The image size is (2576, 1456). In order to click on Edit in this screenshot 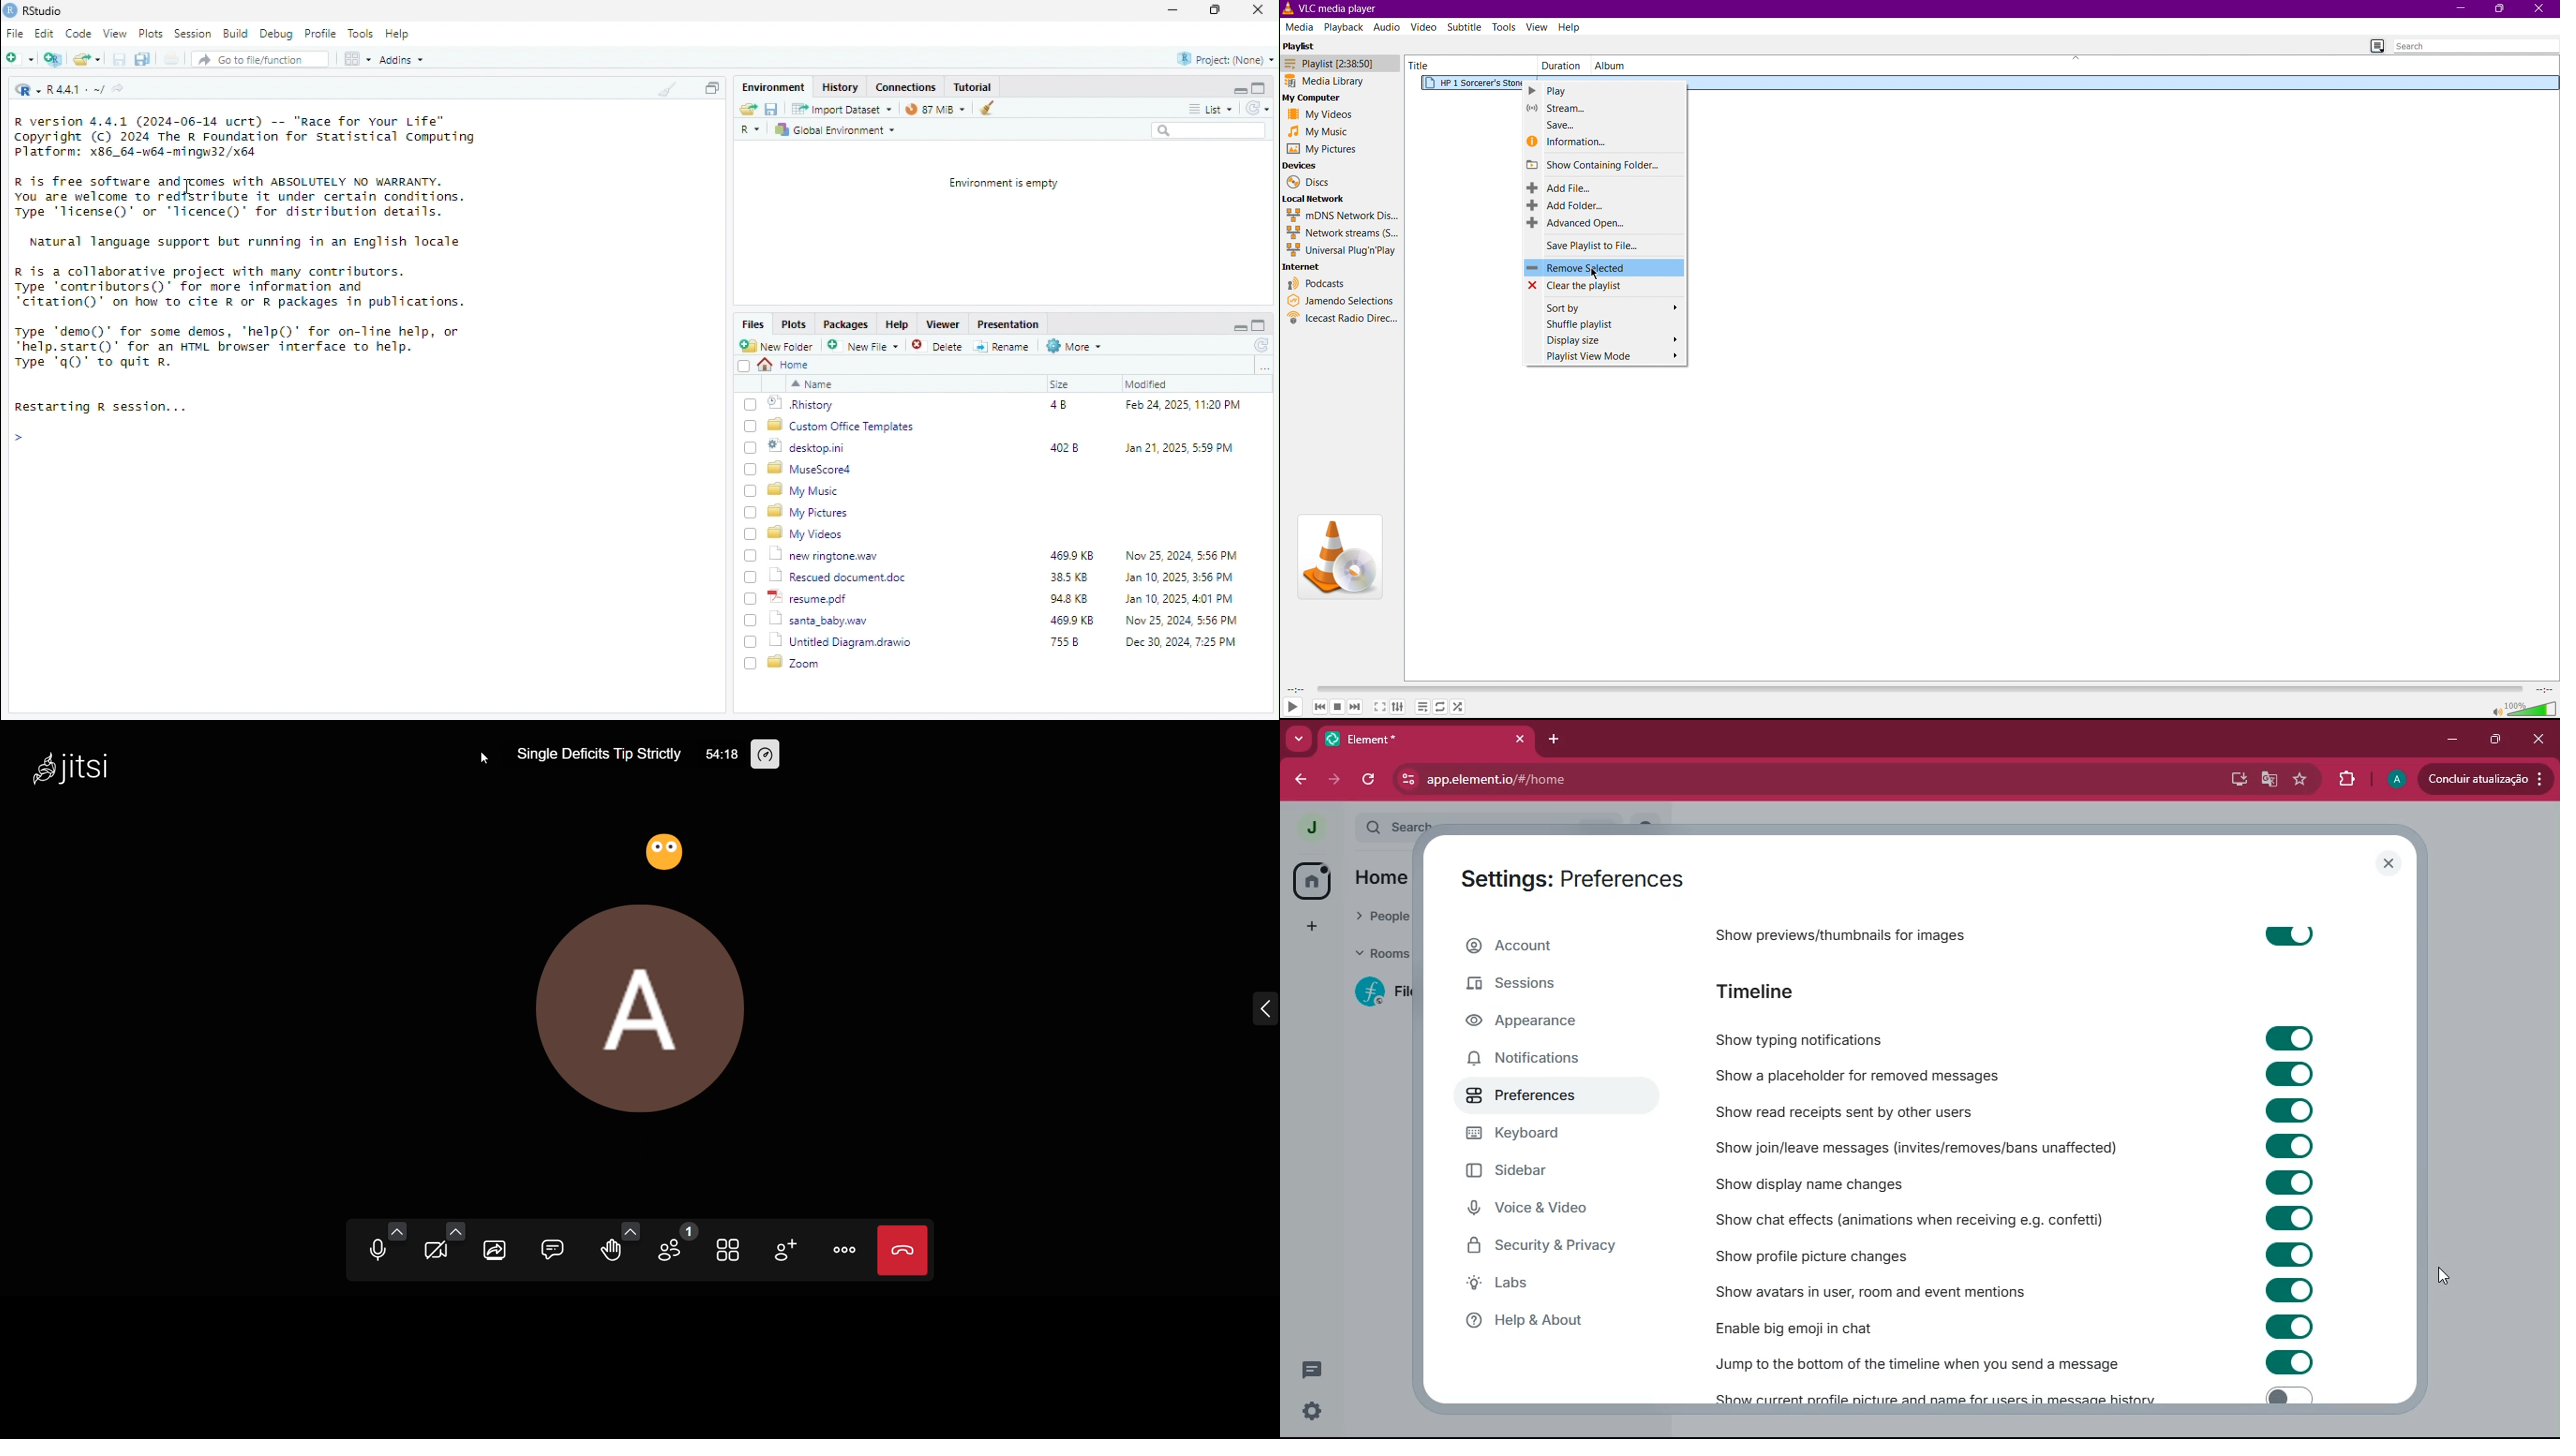, I will do `click(45, 33)`.